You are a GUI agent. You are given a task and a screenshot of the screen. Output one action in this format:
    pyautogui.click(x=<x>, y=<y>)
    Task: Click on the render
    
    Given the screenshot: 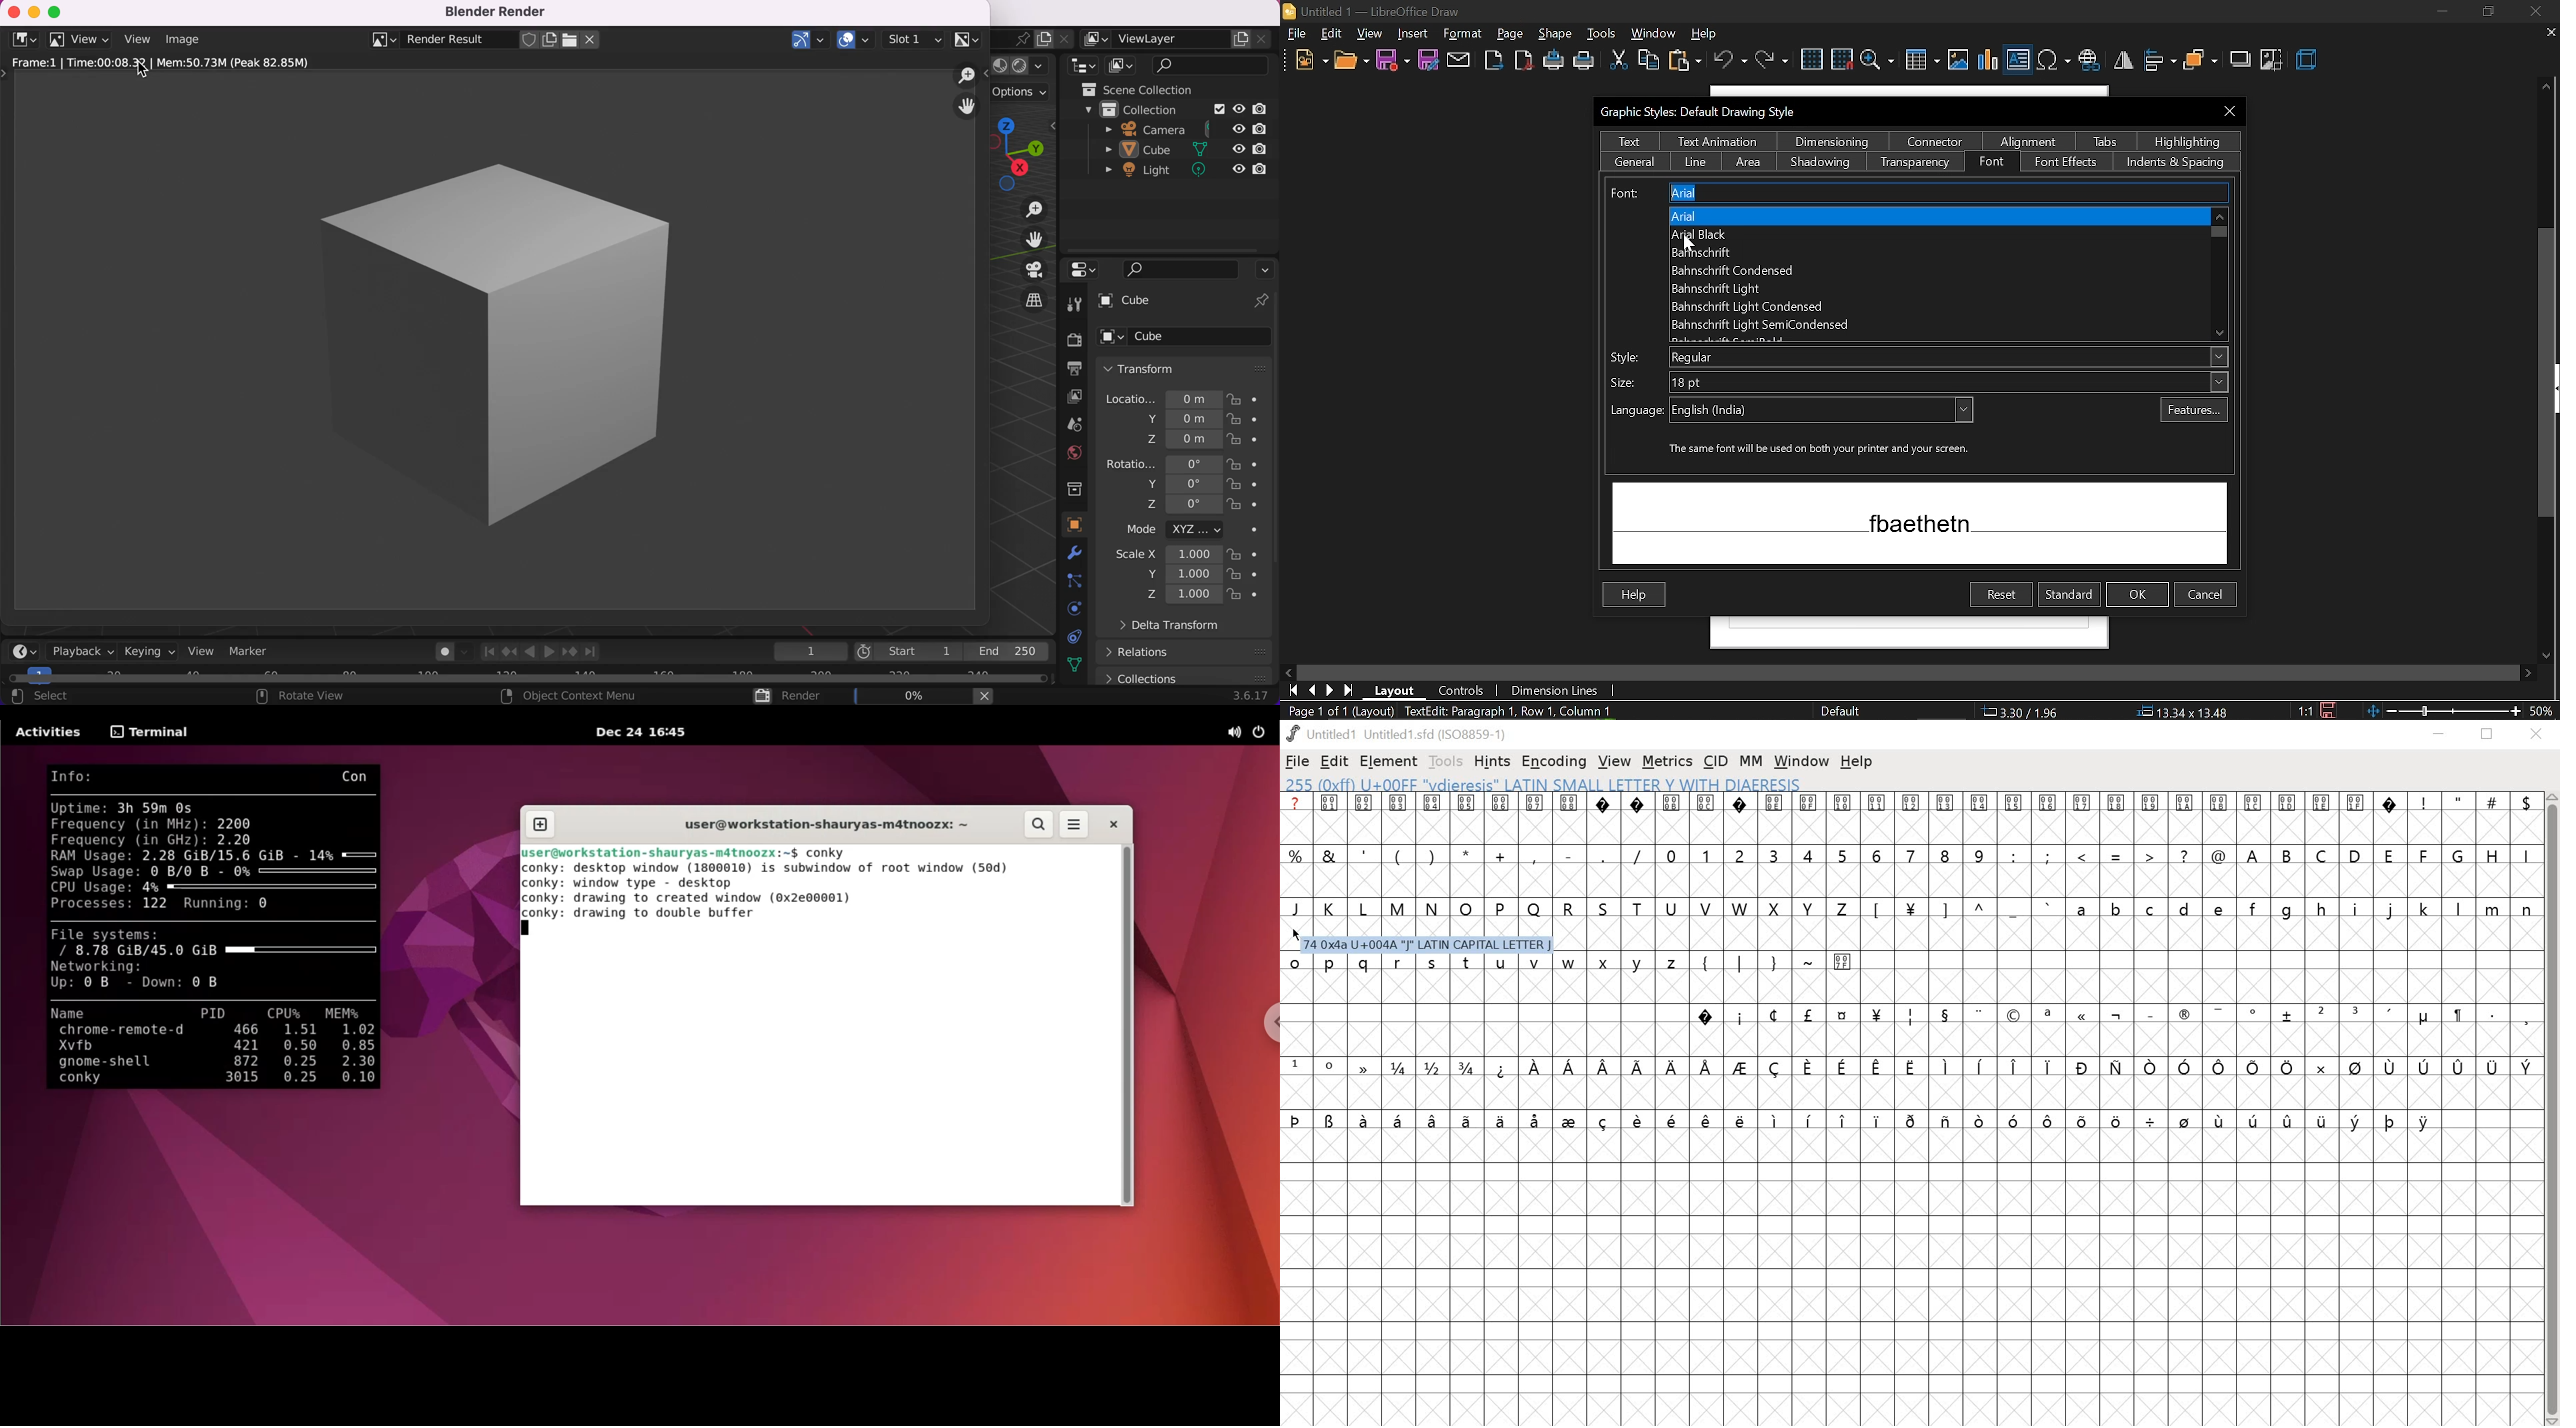 What is the action you would take?
    pyautogui.click(x=1065, y=339)
    